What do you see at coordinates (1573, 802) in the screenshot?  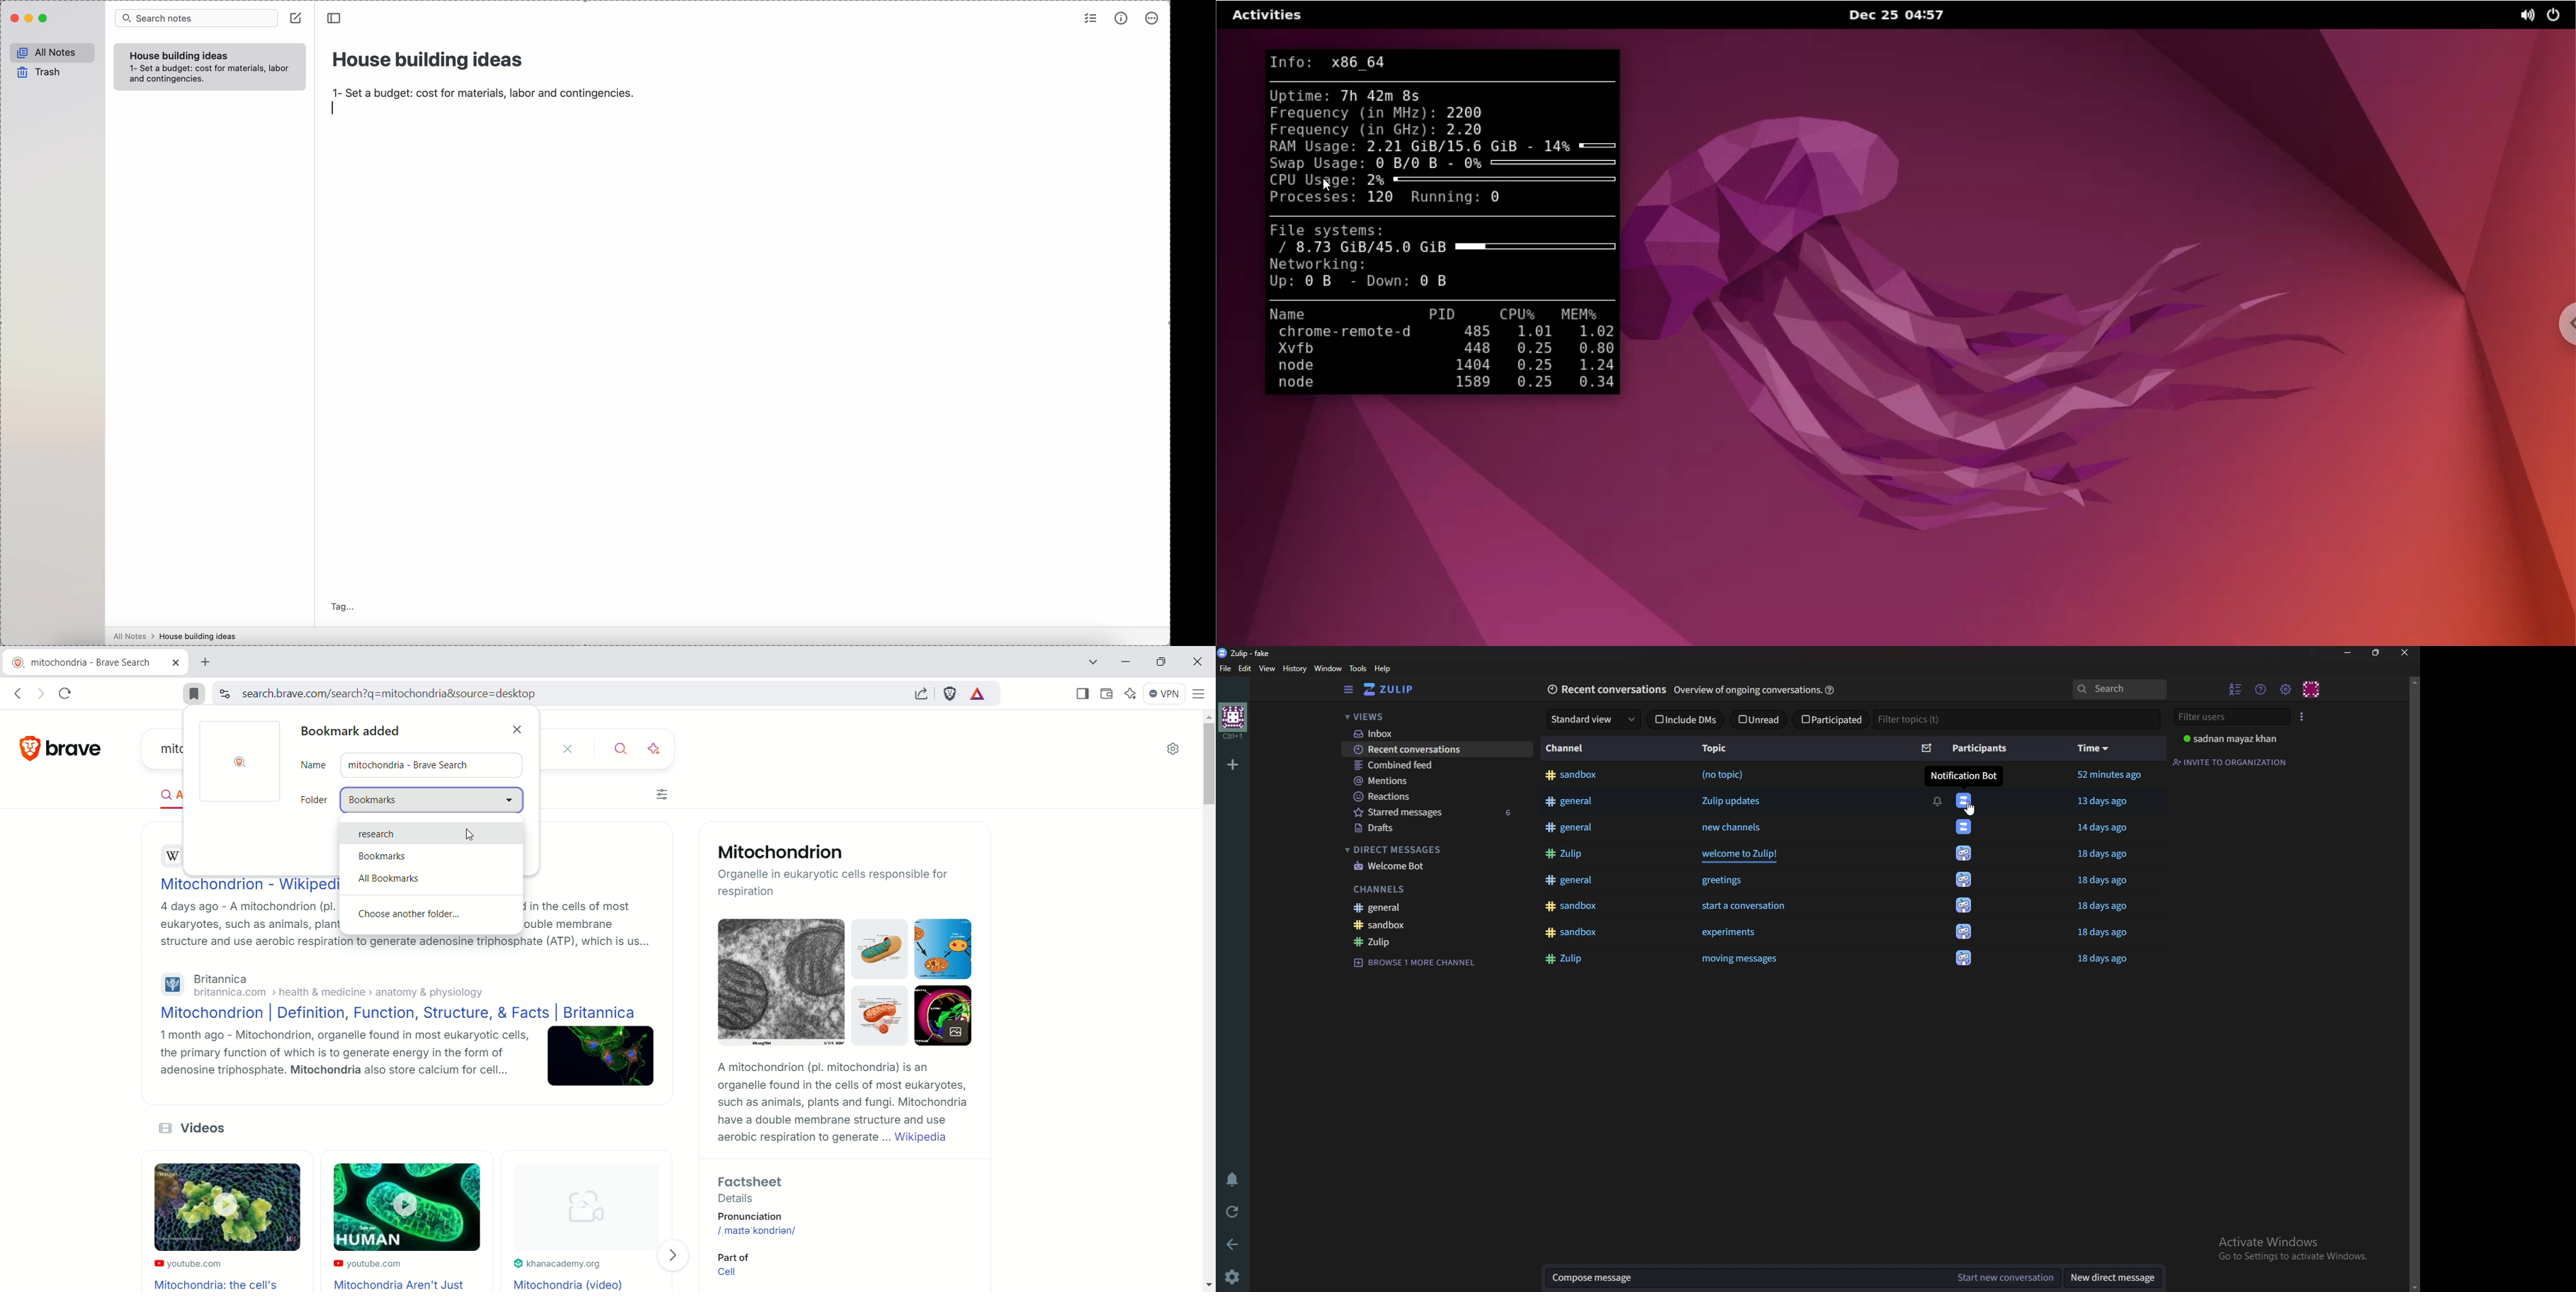 I see `#general` at bounding box center [1573, 802].